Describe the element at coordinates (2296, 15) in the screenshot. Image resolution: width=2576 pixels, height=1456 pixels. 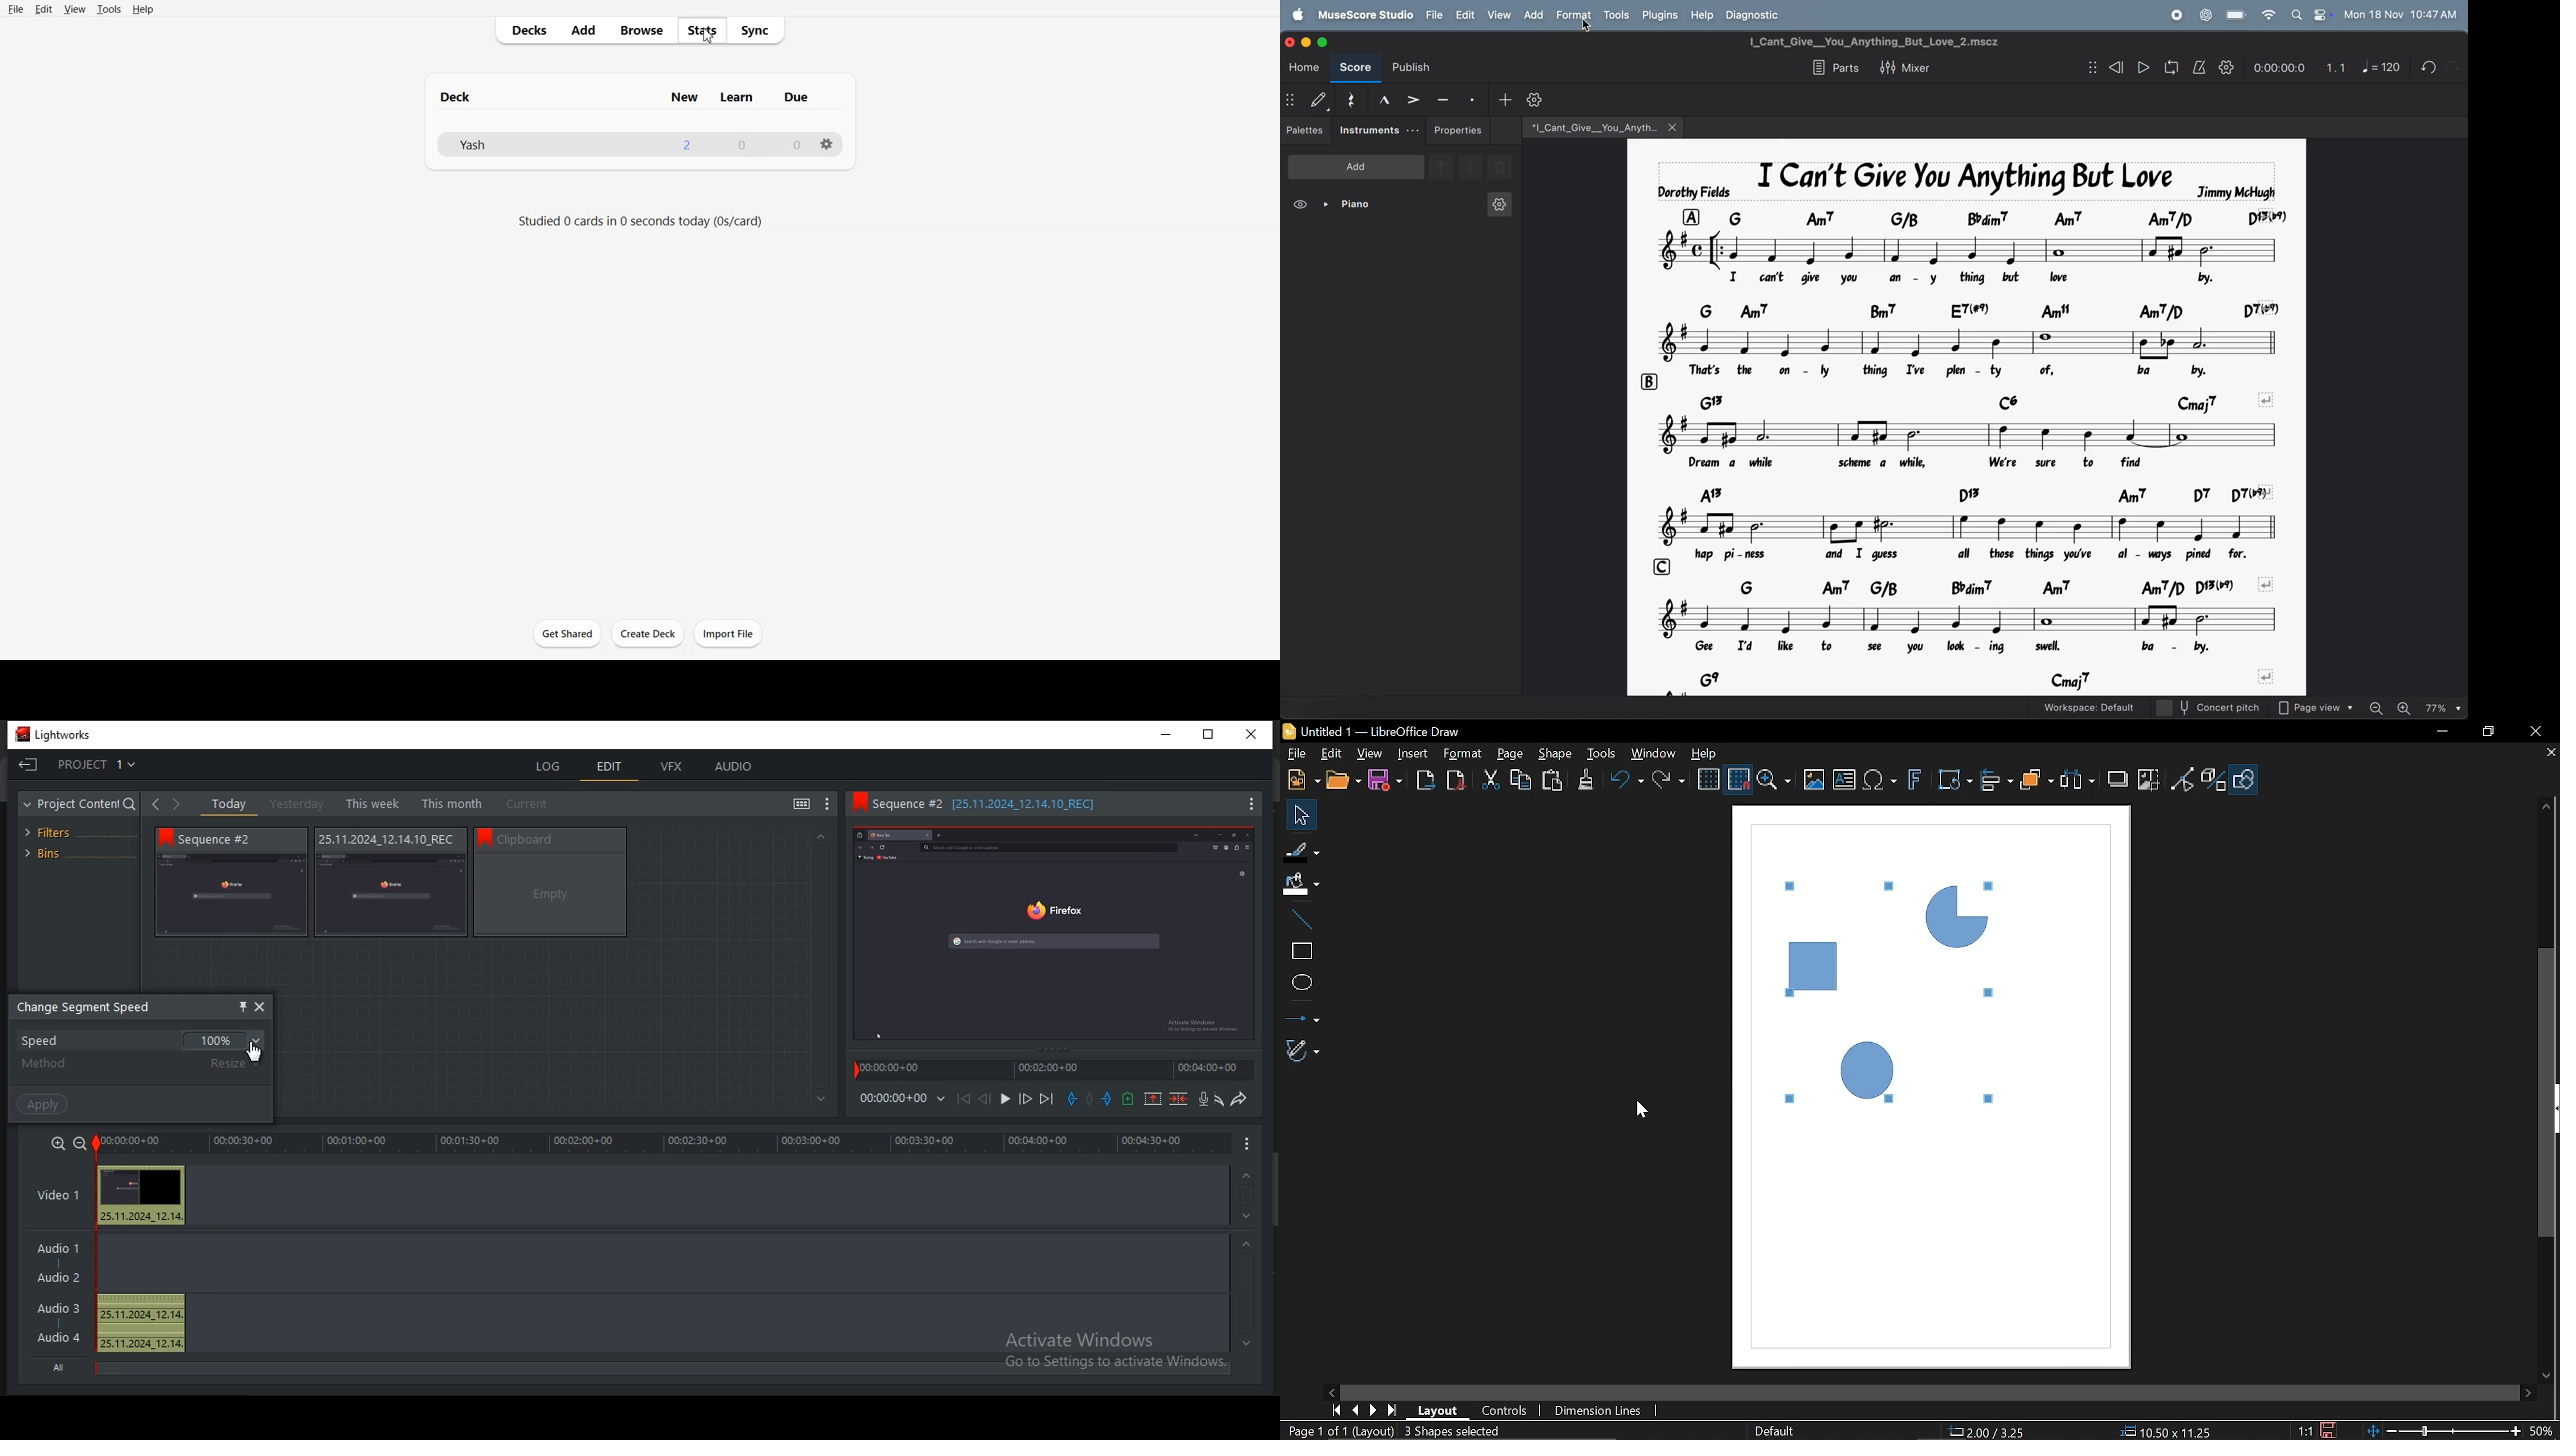
I see `search` at that location.